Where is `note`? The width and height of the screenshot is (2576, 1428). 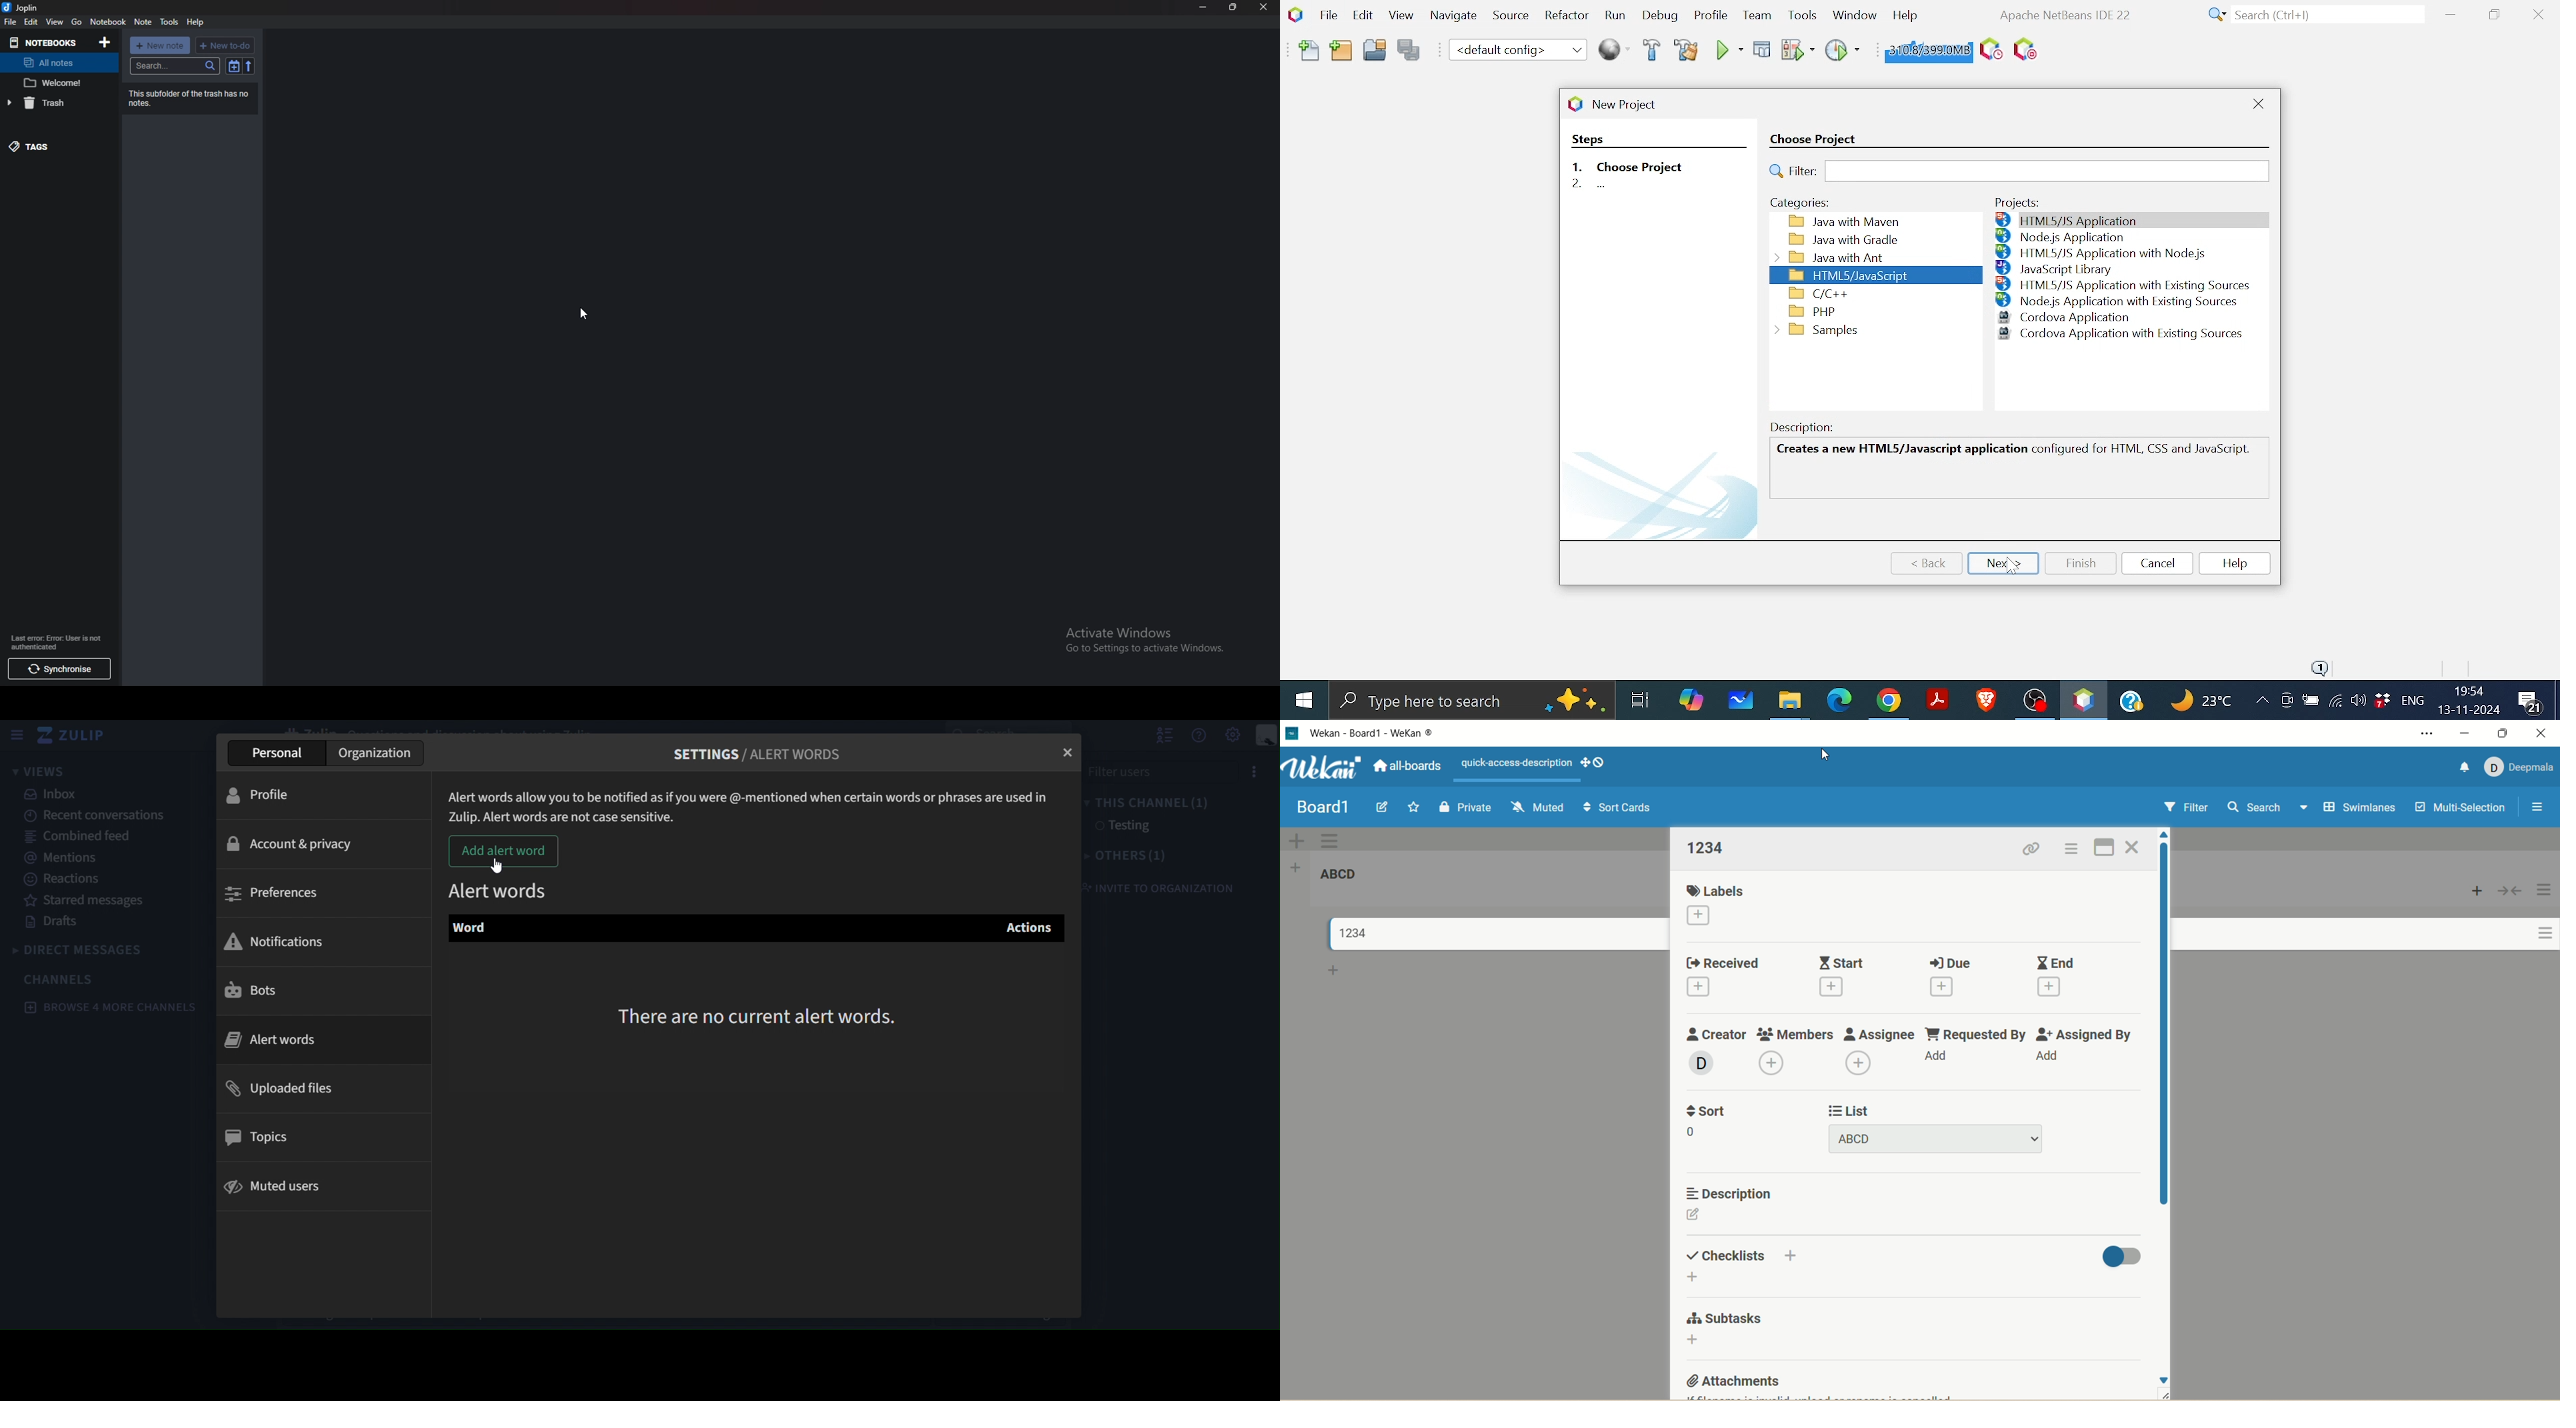 note is located at coordinates (143, 21).